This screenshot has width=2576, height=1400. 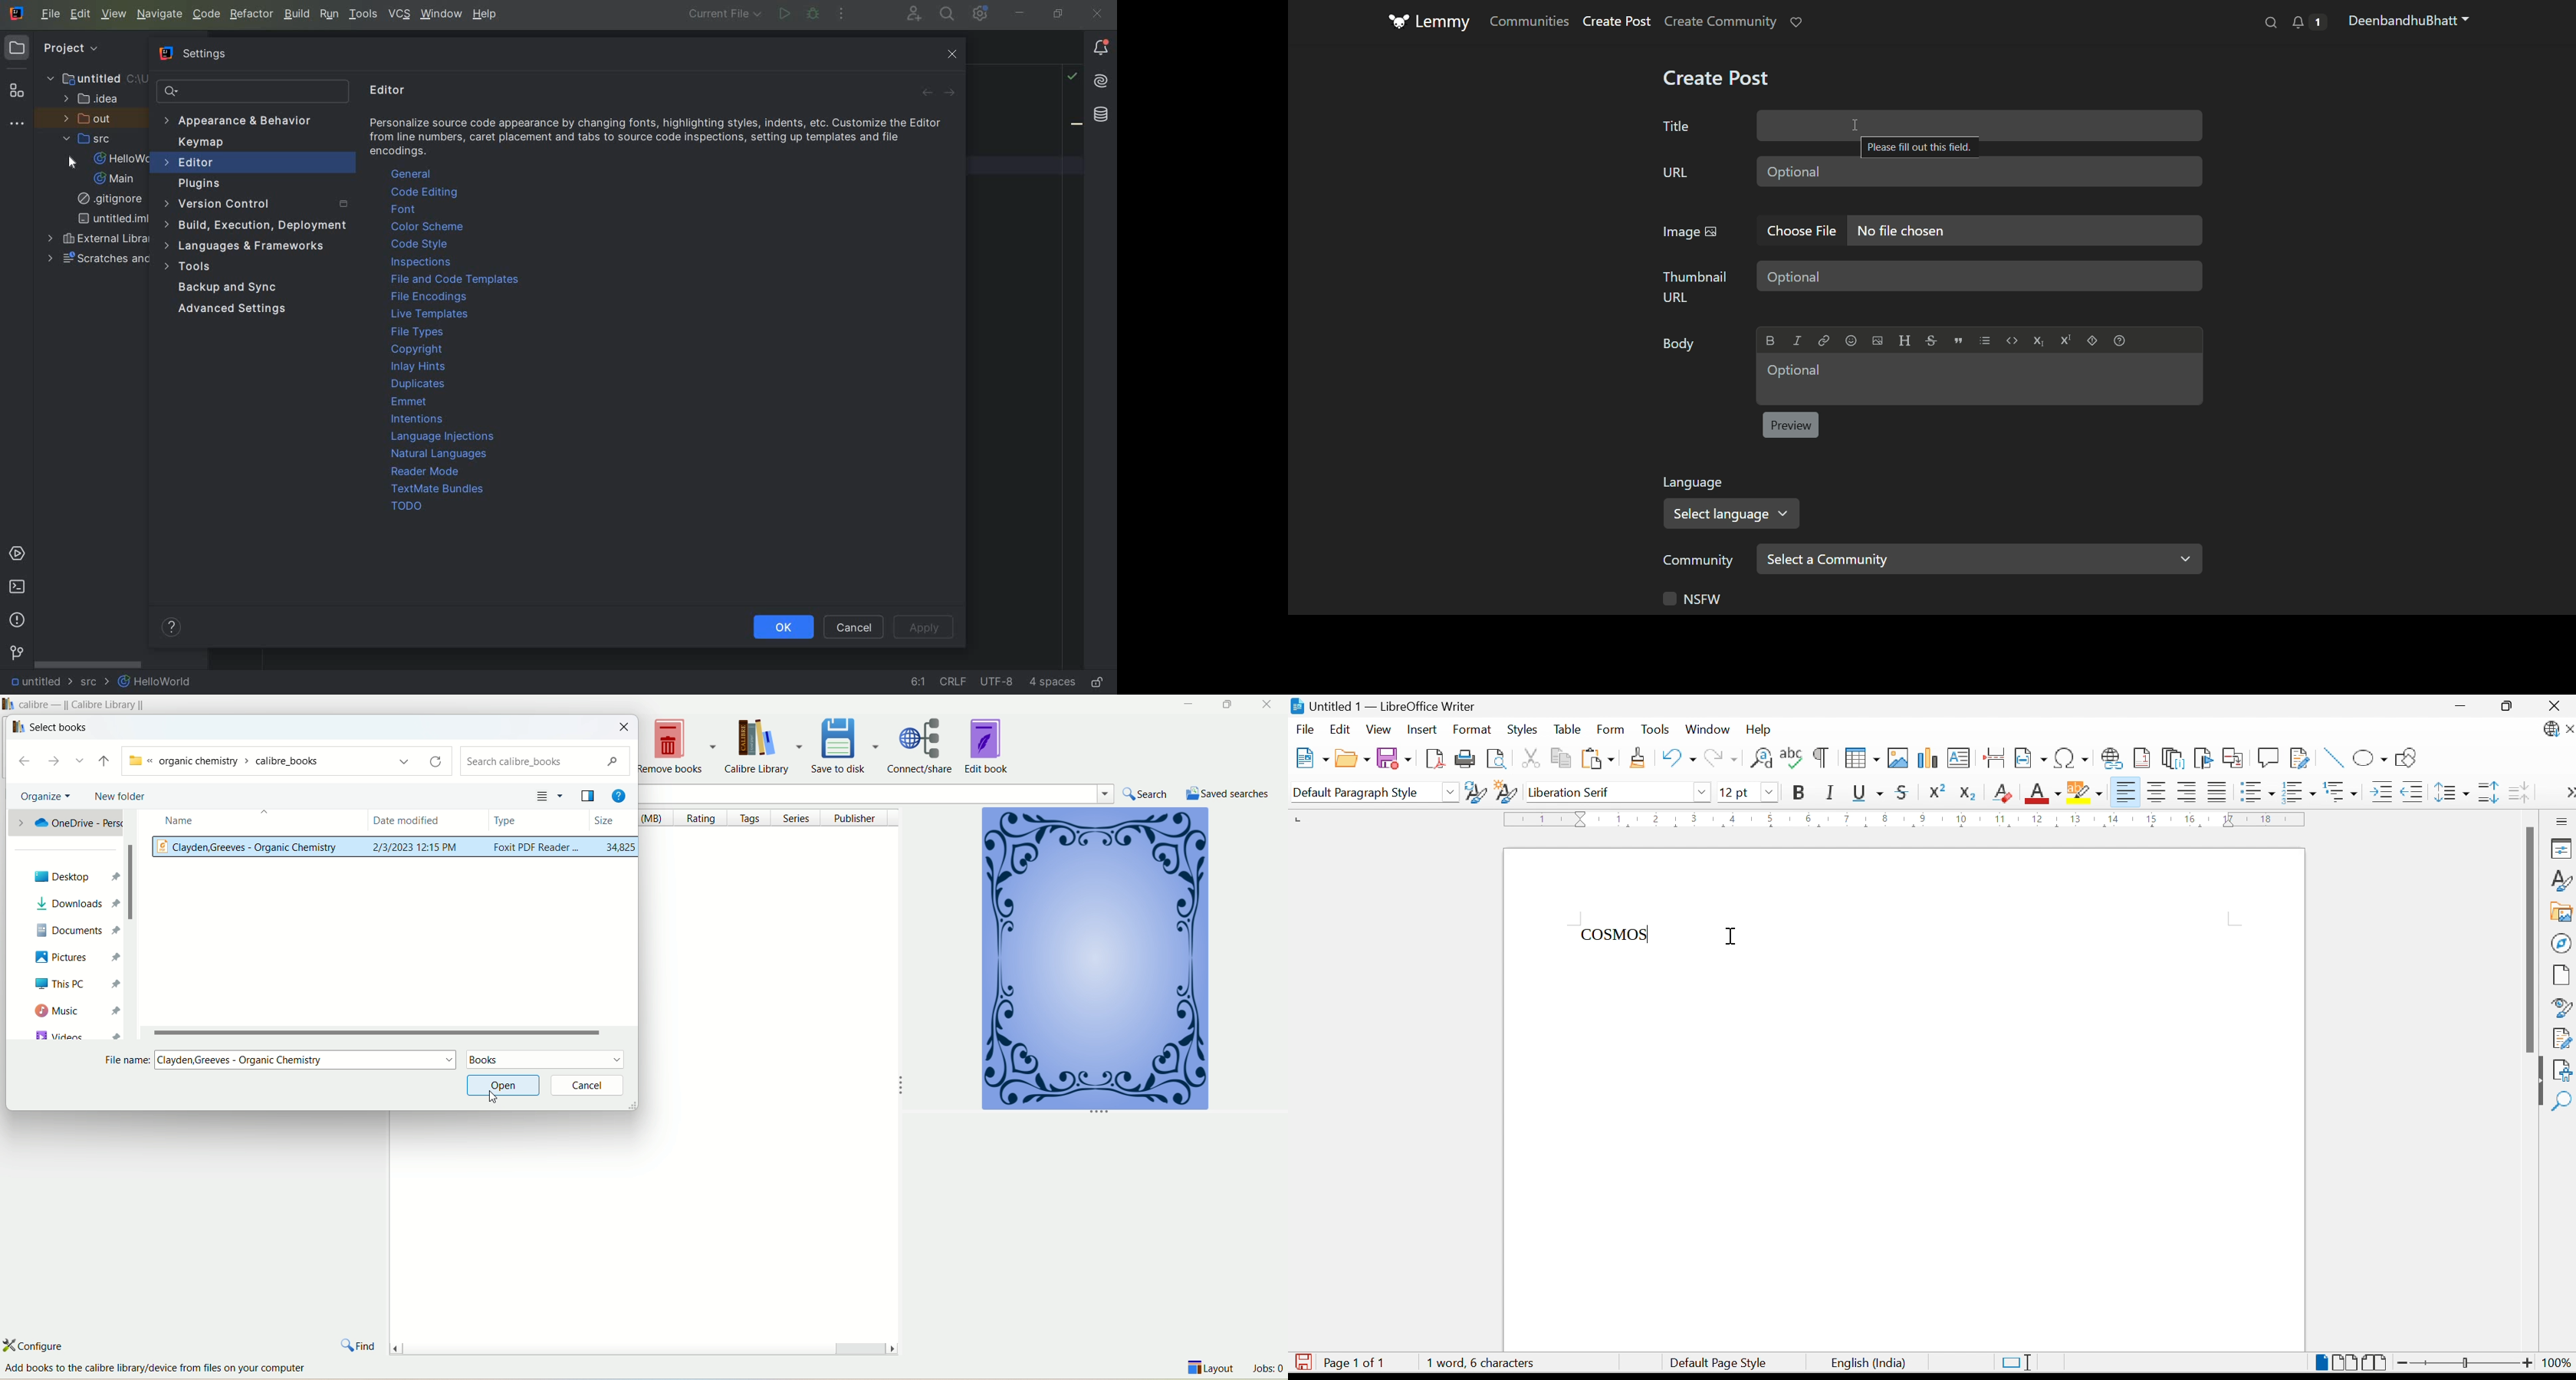 I want to click on 8, so click(x=1885, y=820).